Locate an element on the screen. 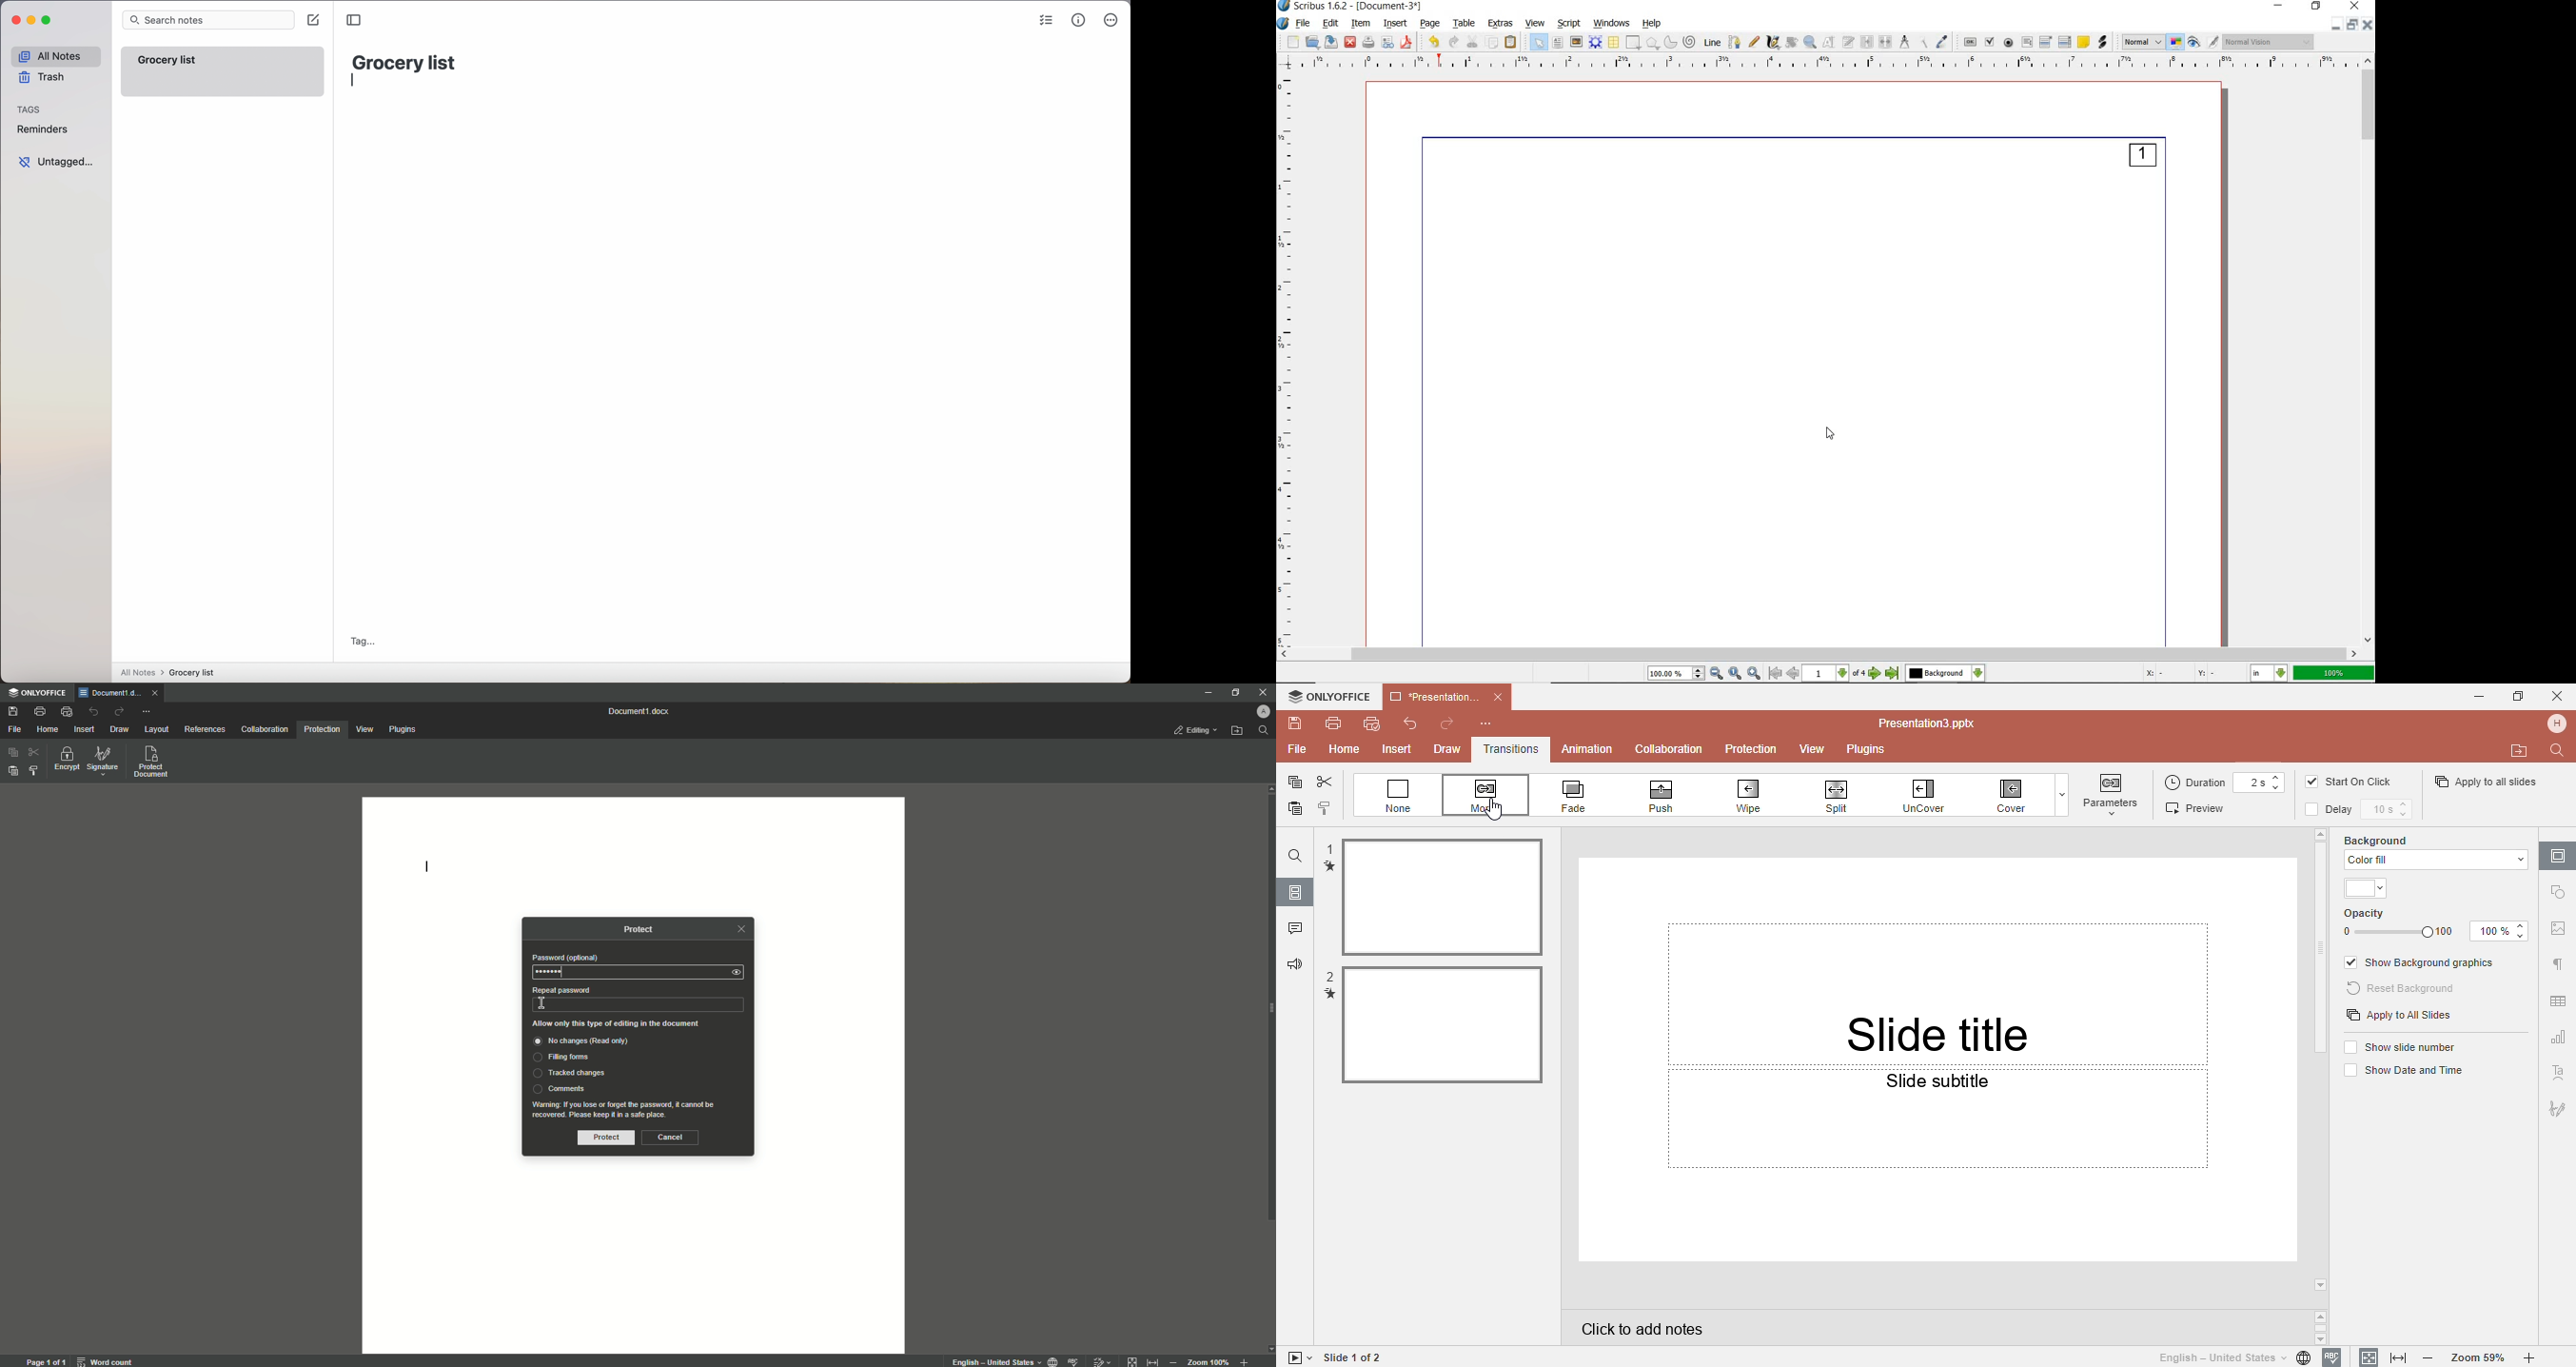 Image resolution: width=2576 pixels, height=1372 pixels. click on create note is located at coordinates (315, 21).